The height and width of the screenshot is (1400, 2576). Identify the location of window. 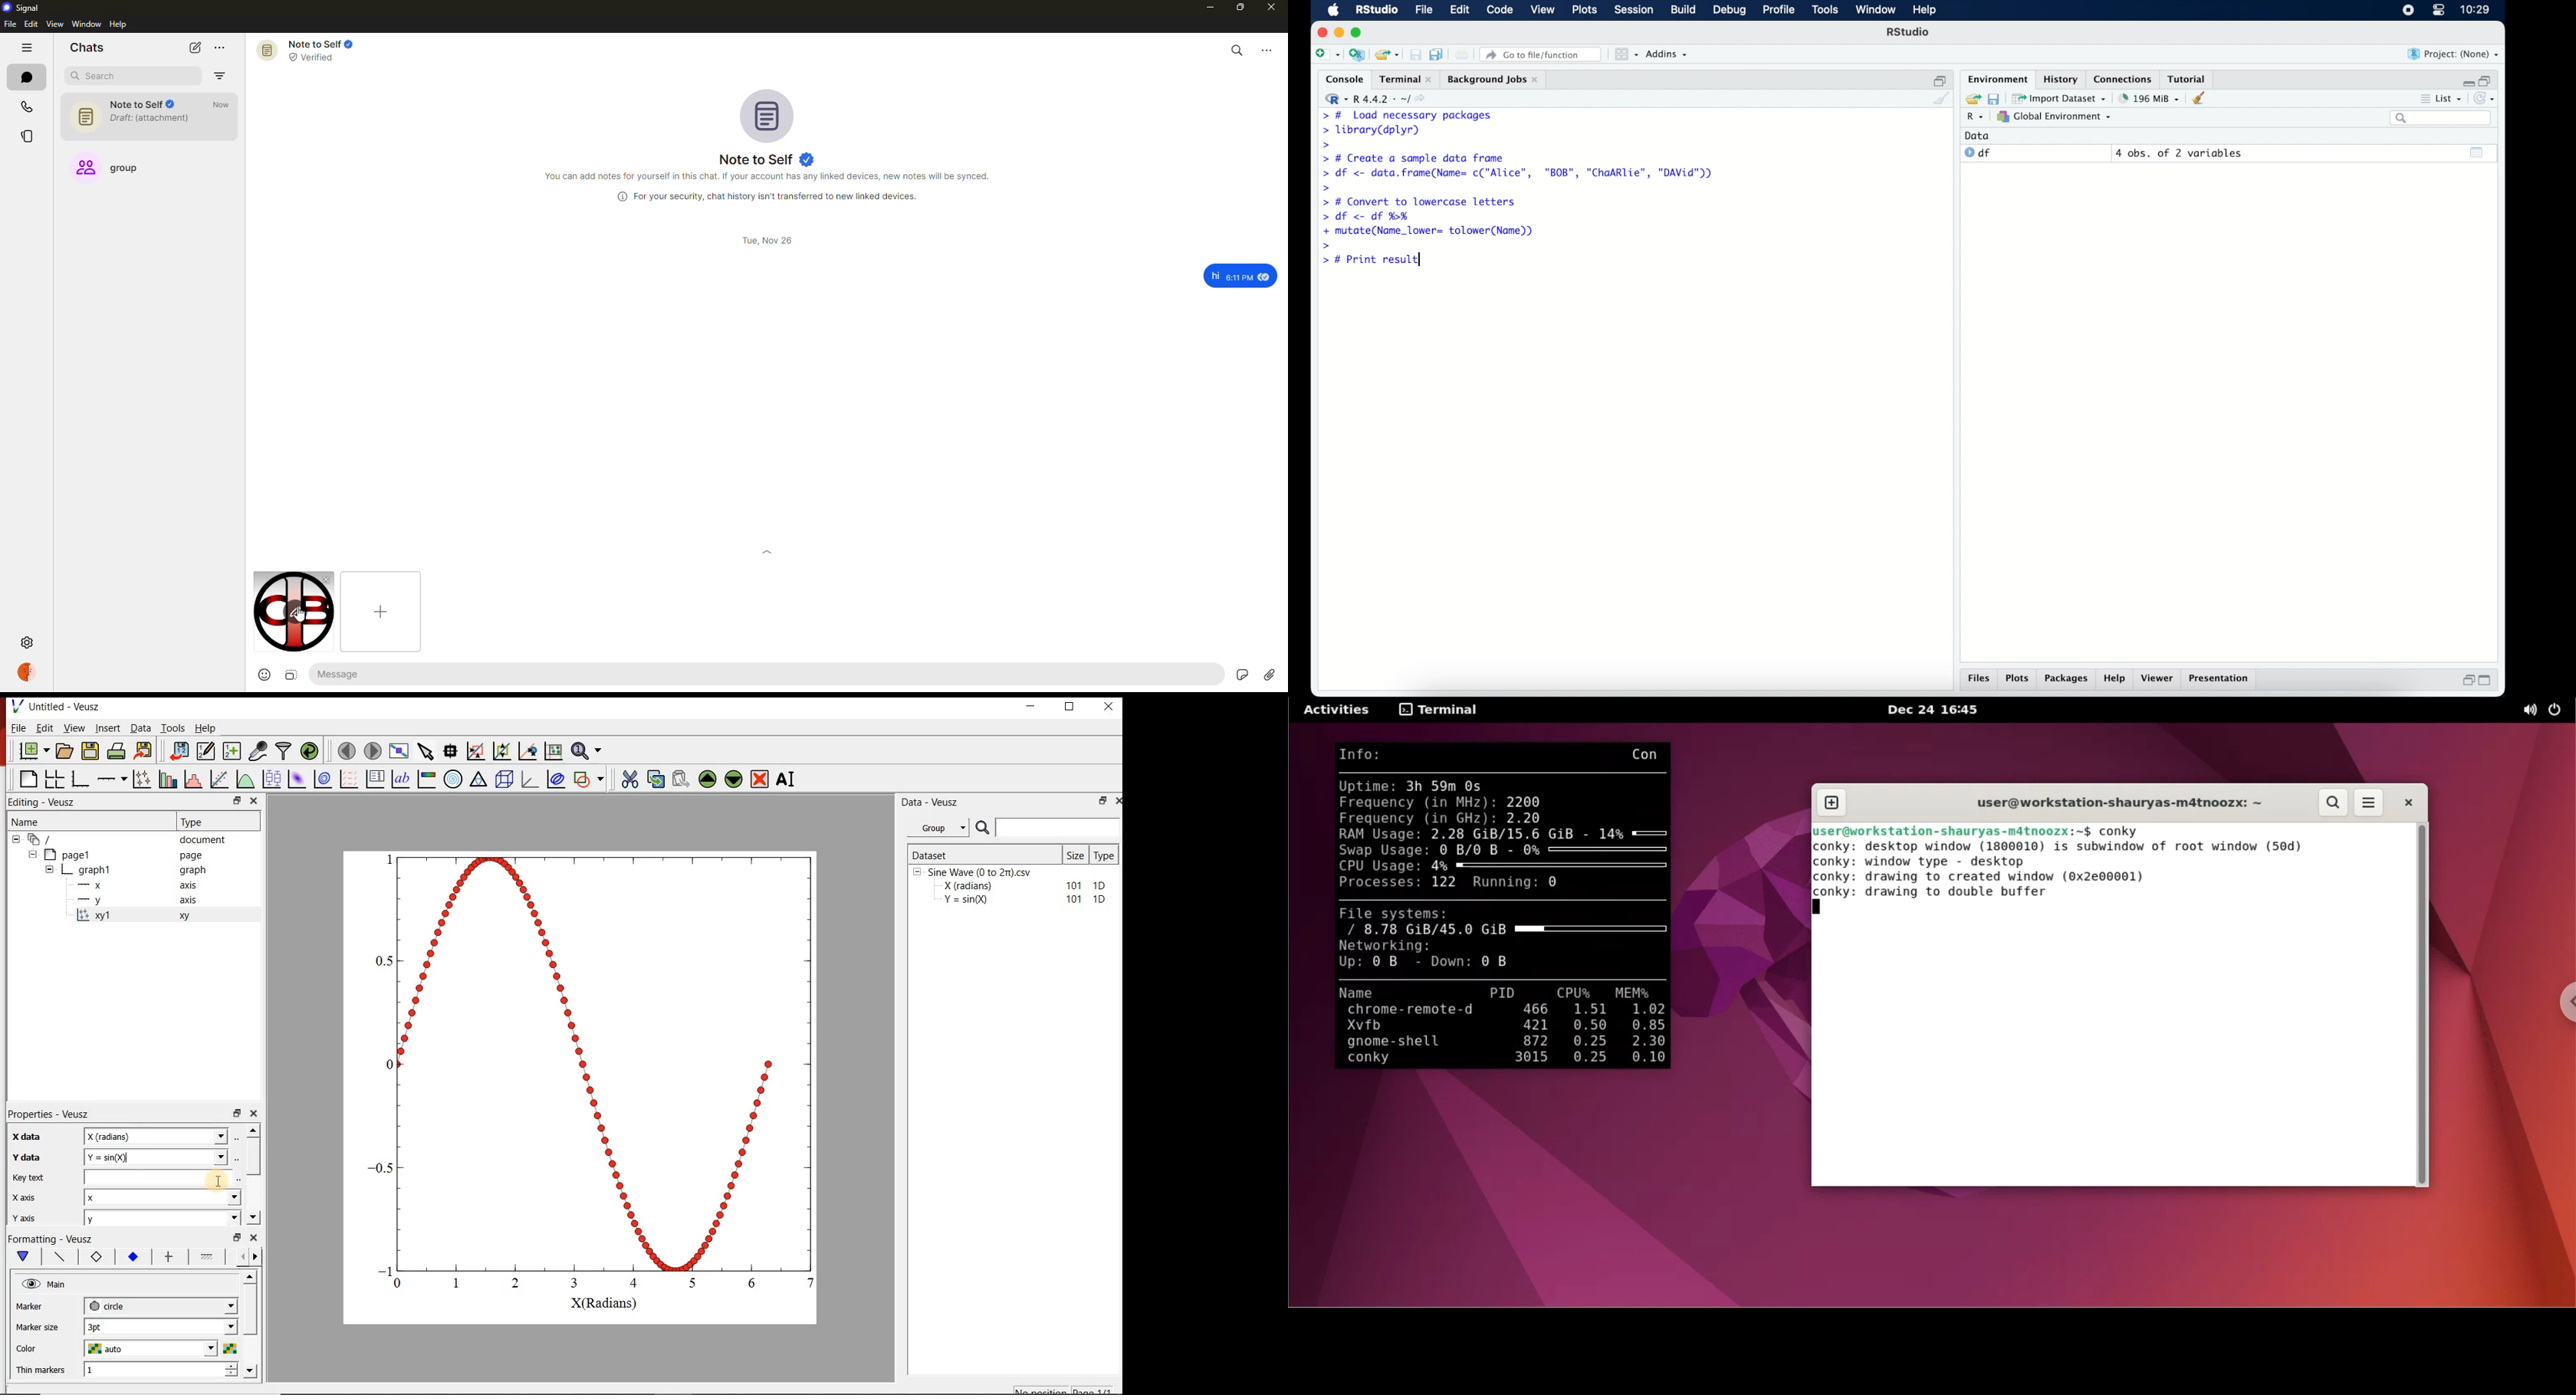
(87, 24).